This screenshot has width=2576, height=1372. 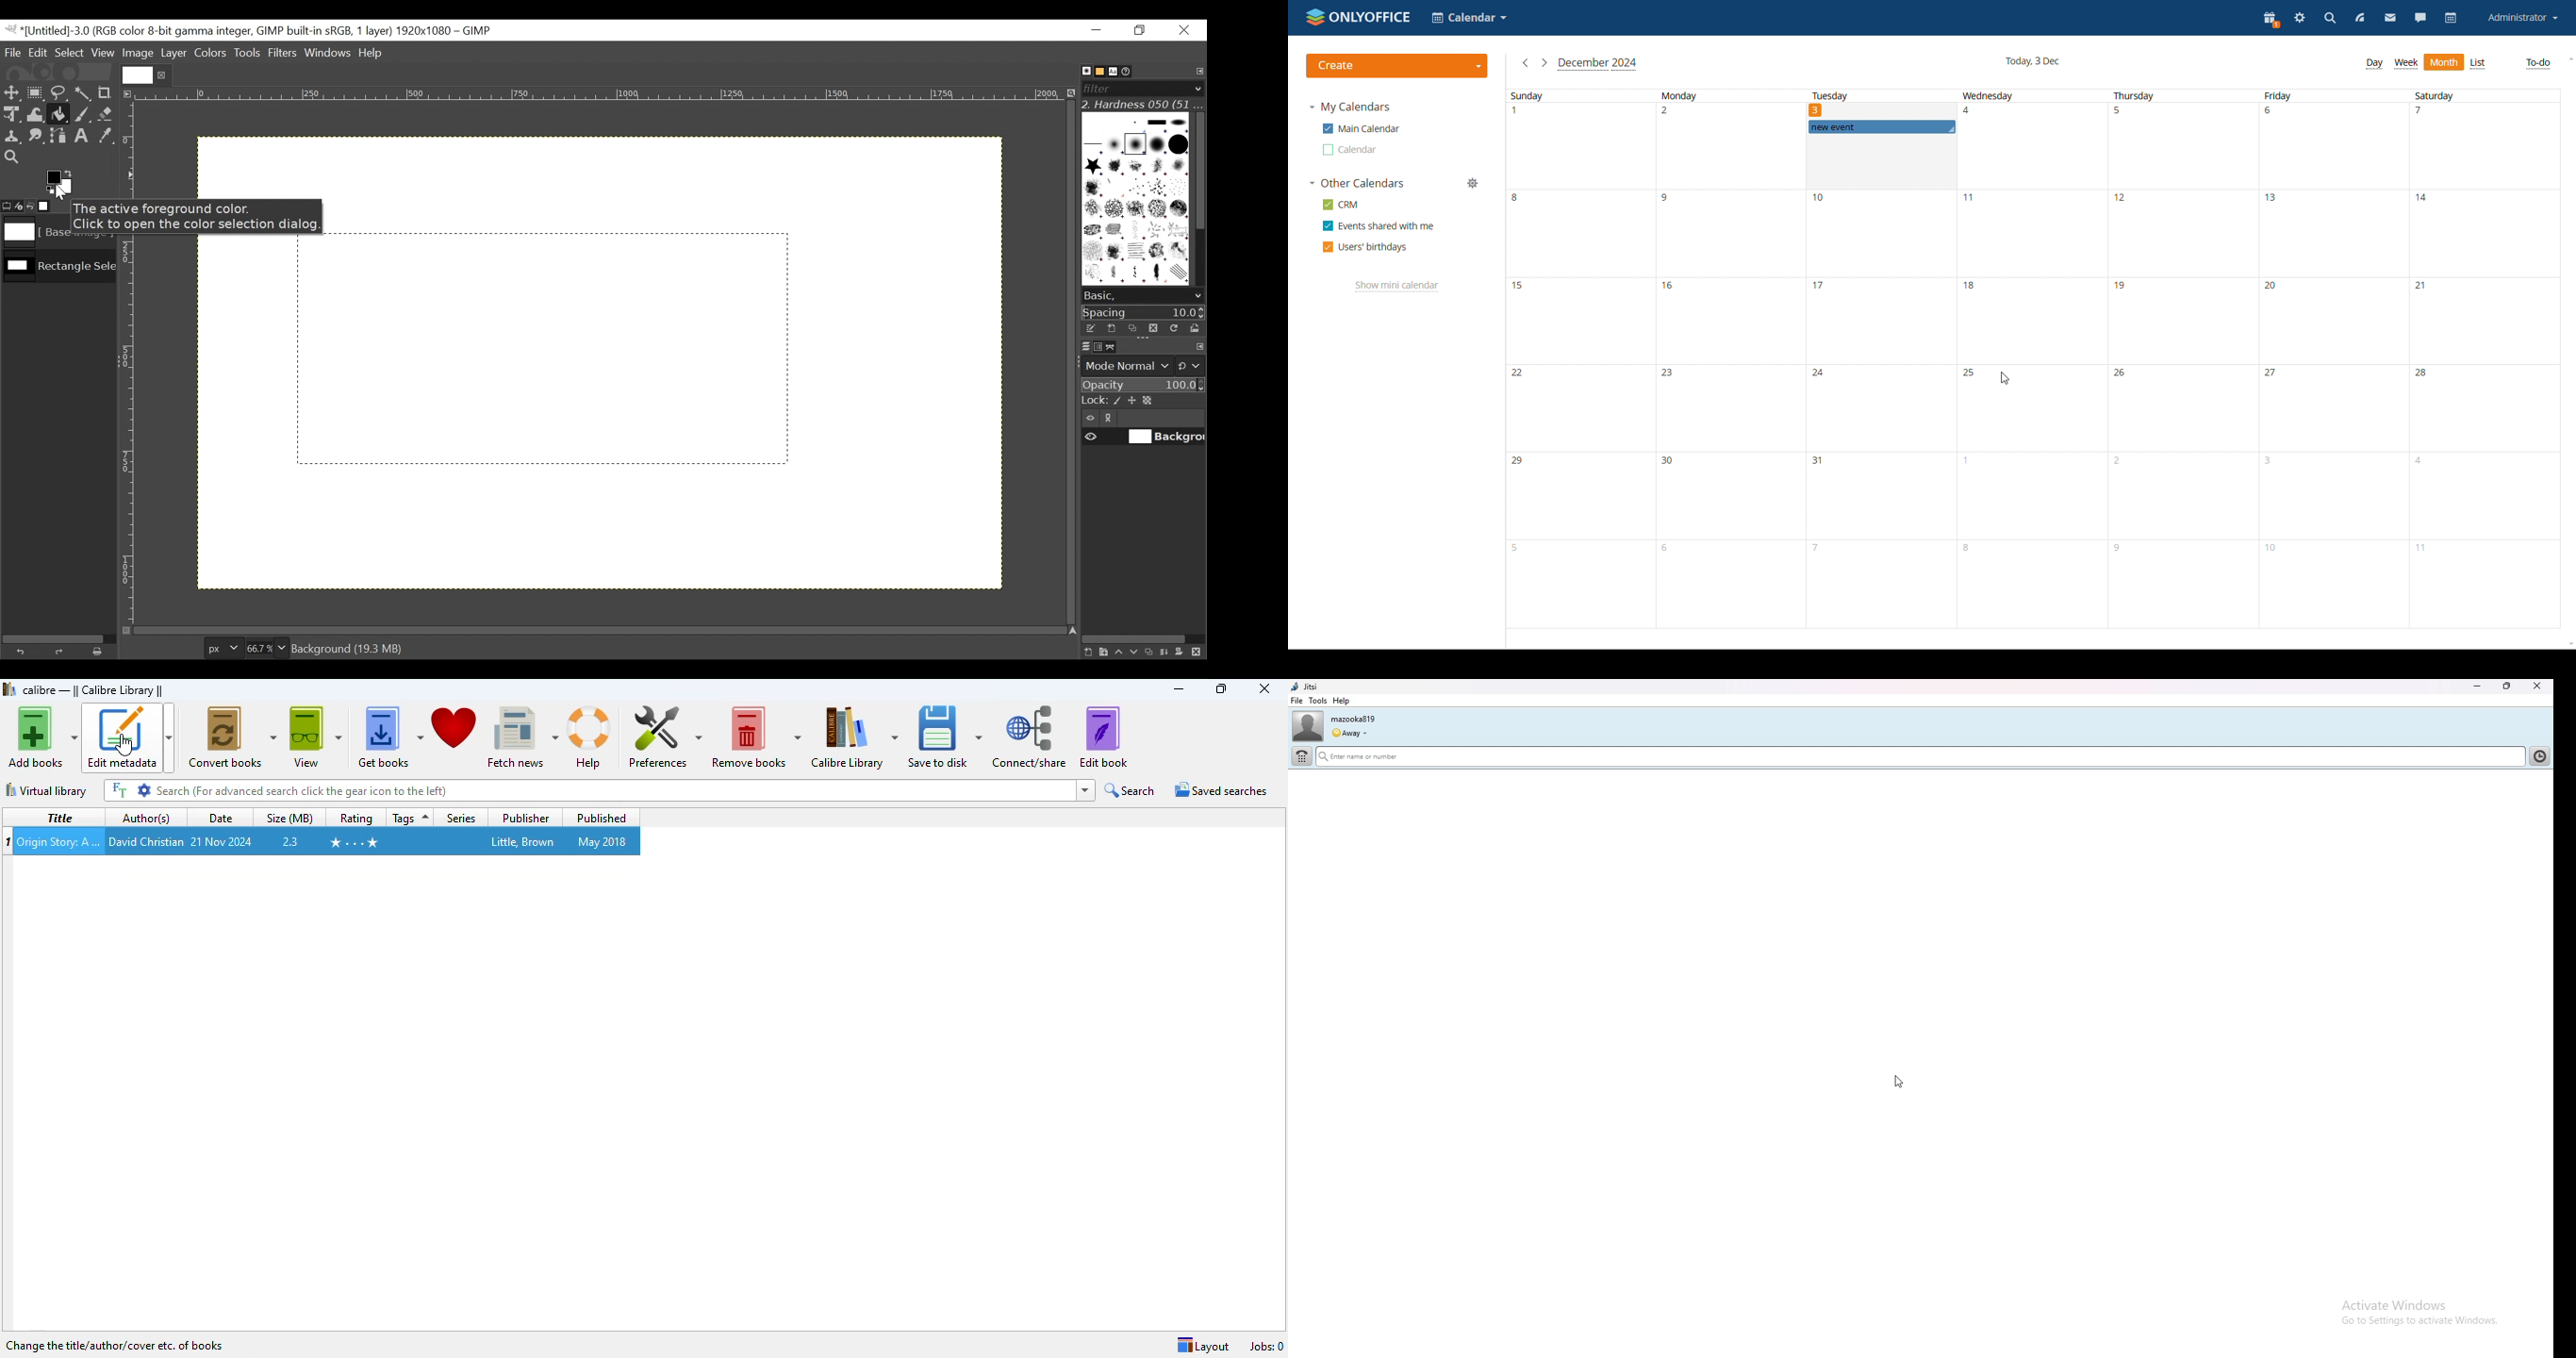 I want to click on other calendar, so click(x=1350, y=150).